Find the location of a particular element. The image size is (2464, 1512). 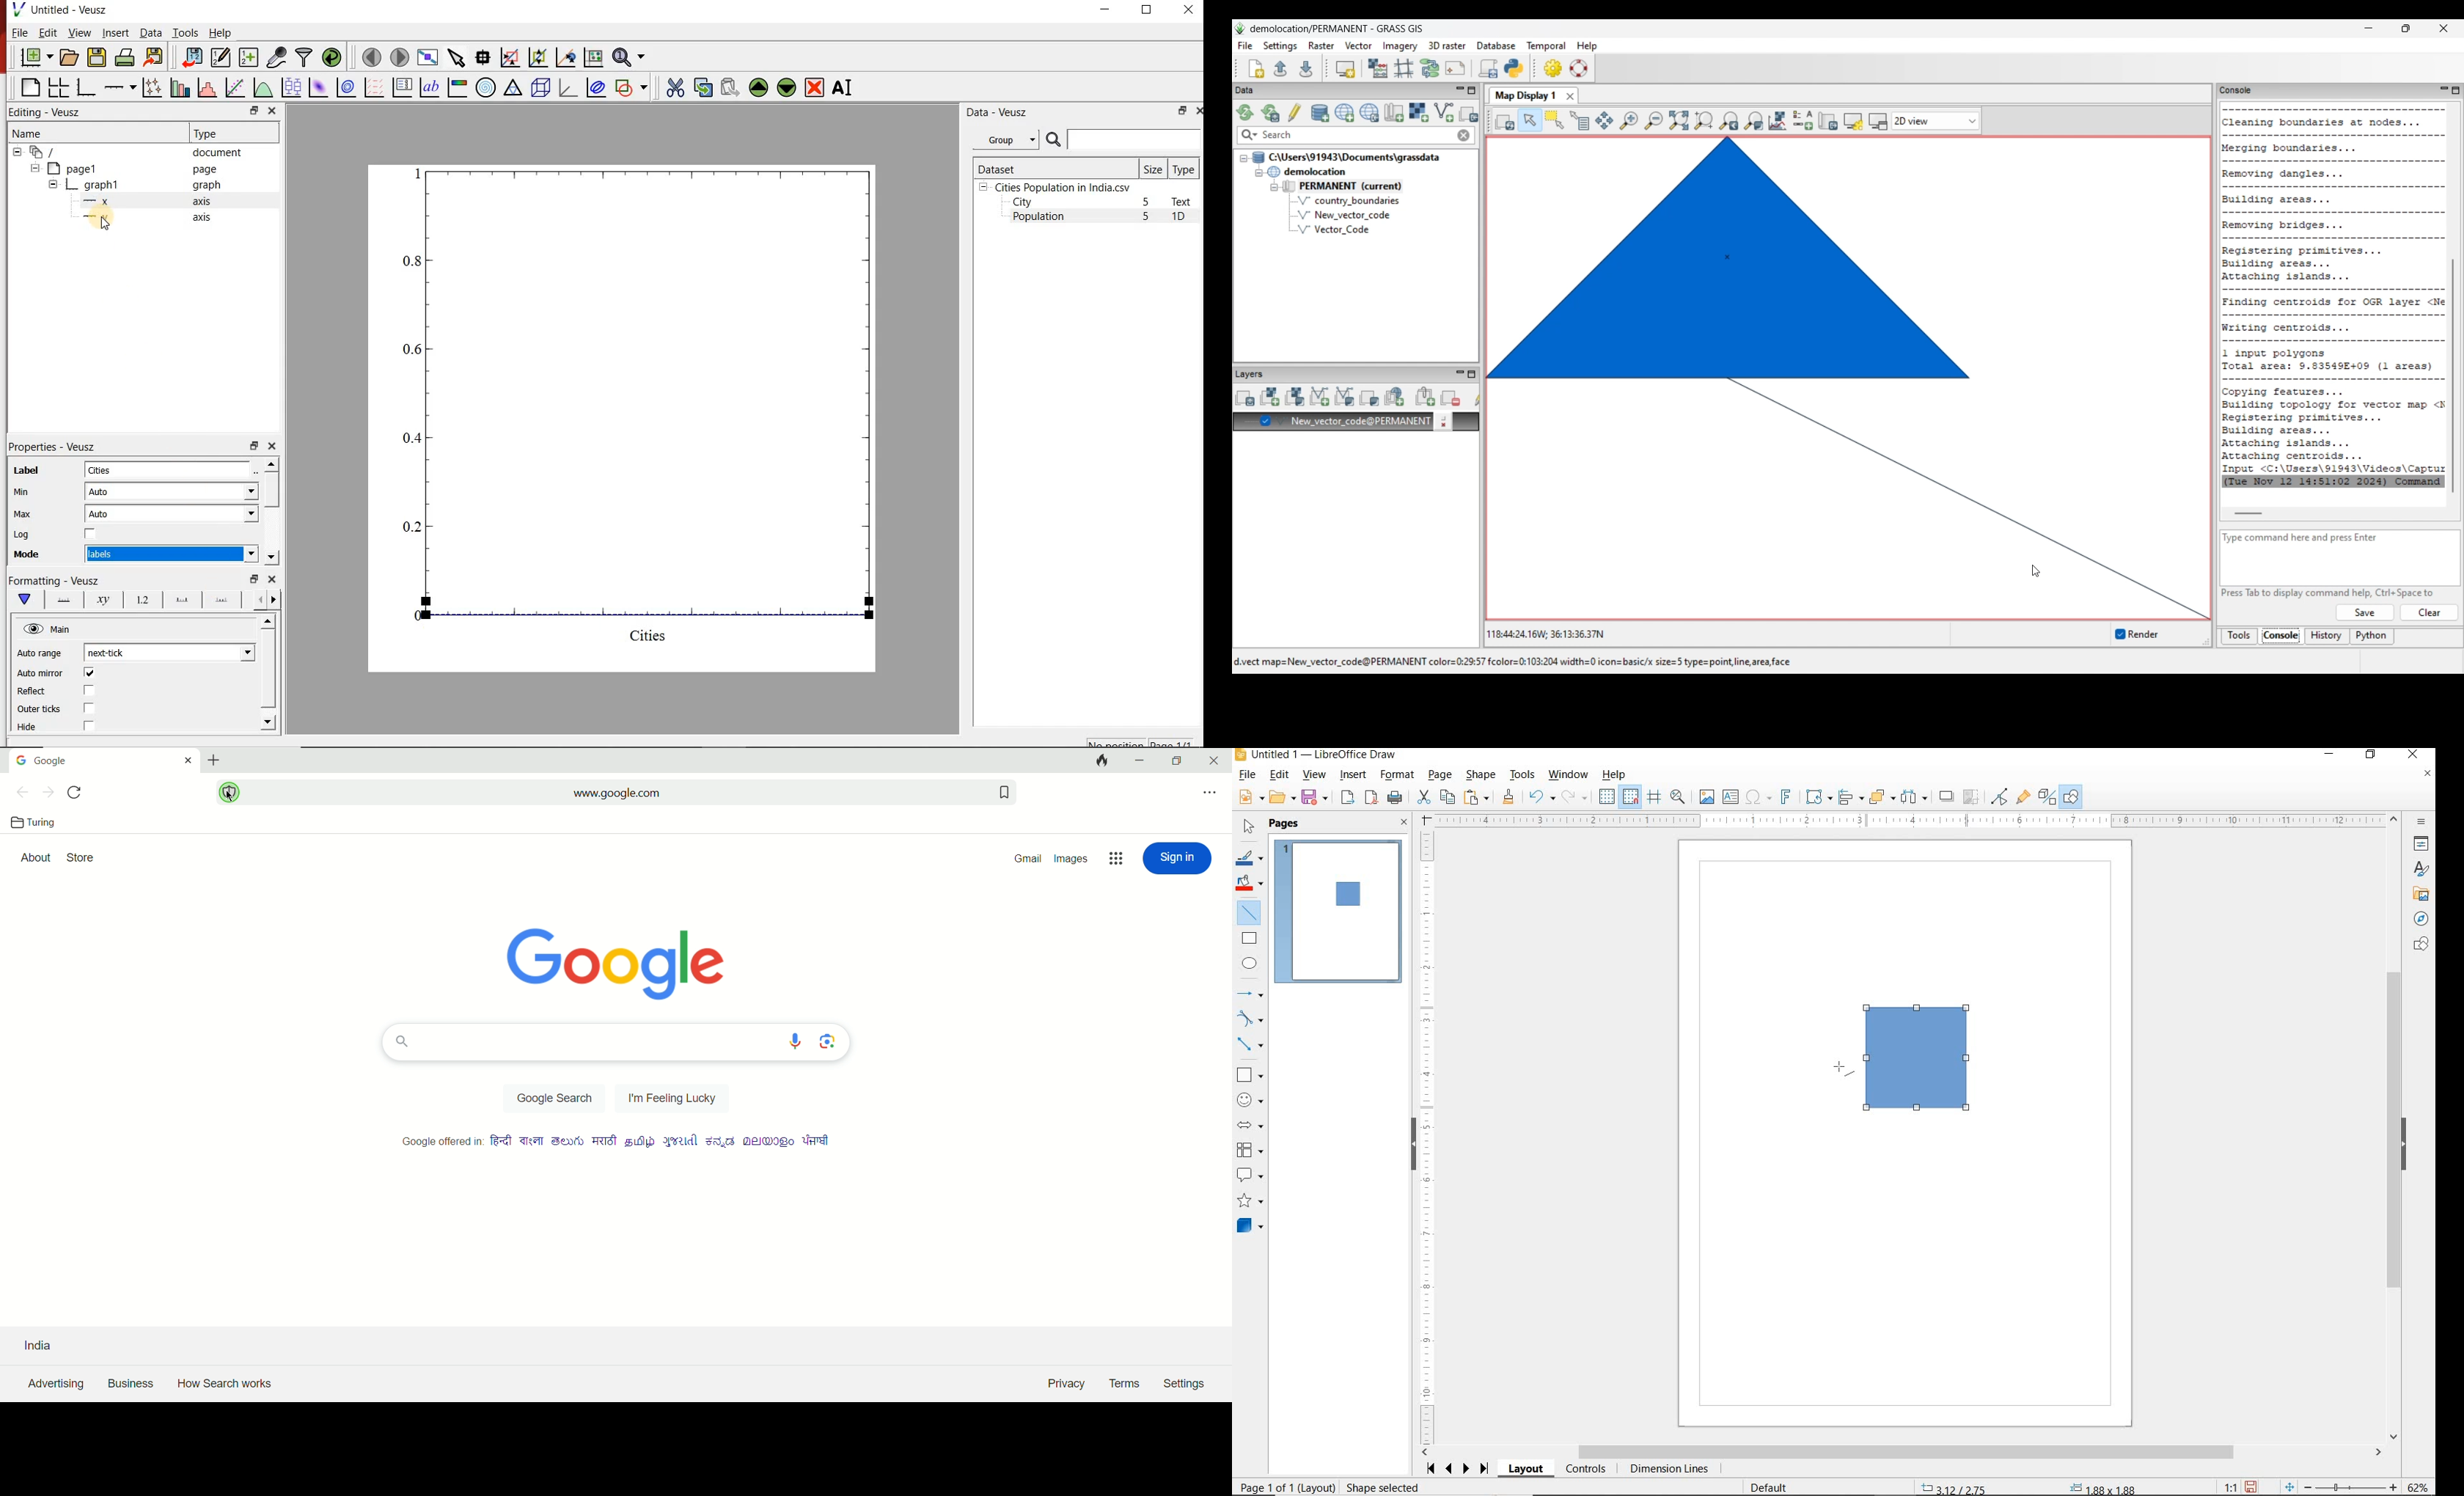

Main formatting is located at coordinates (27, 600).